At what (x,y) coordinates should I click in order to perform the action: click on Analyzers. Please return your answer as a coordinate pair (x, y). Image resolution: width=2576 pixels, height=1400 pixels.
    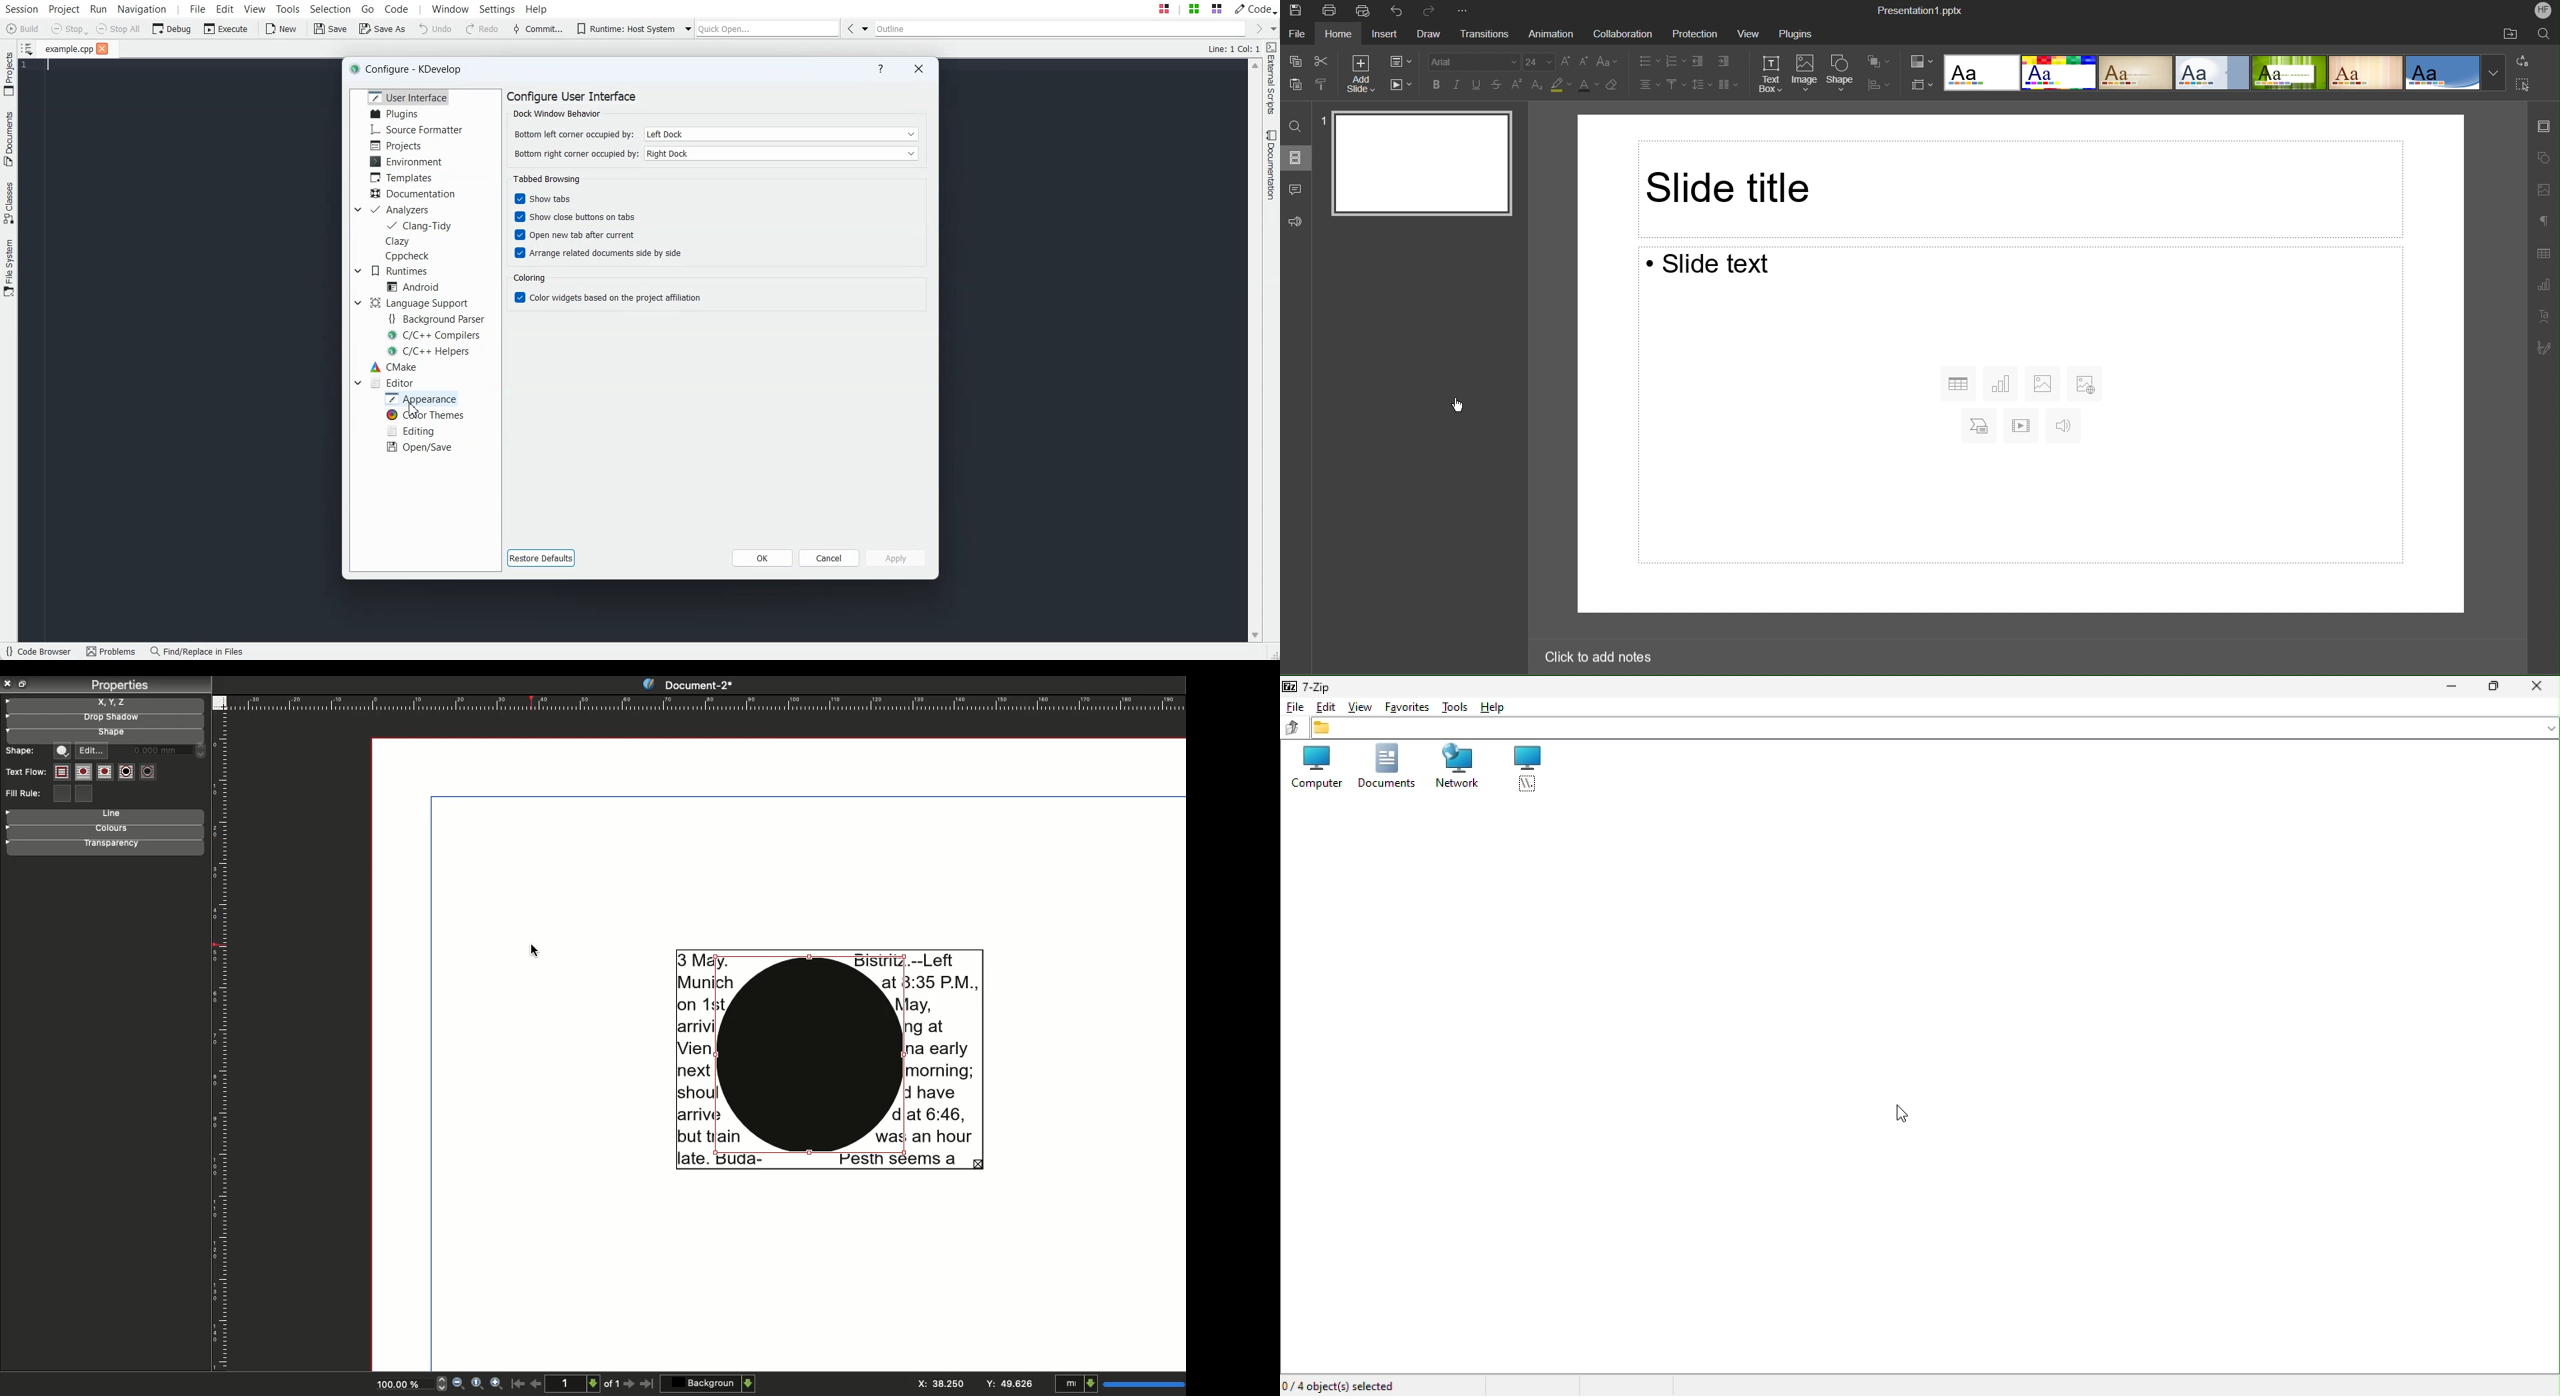
    Looking at the image, I should click on (399, 209).